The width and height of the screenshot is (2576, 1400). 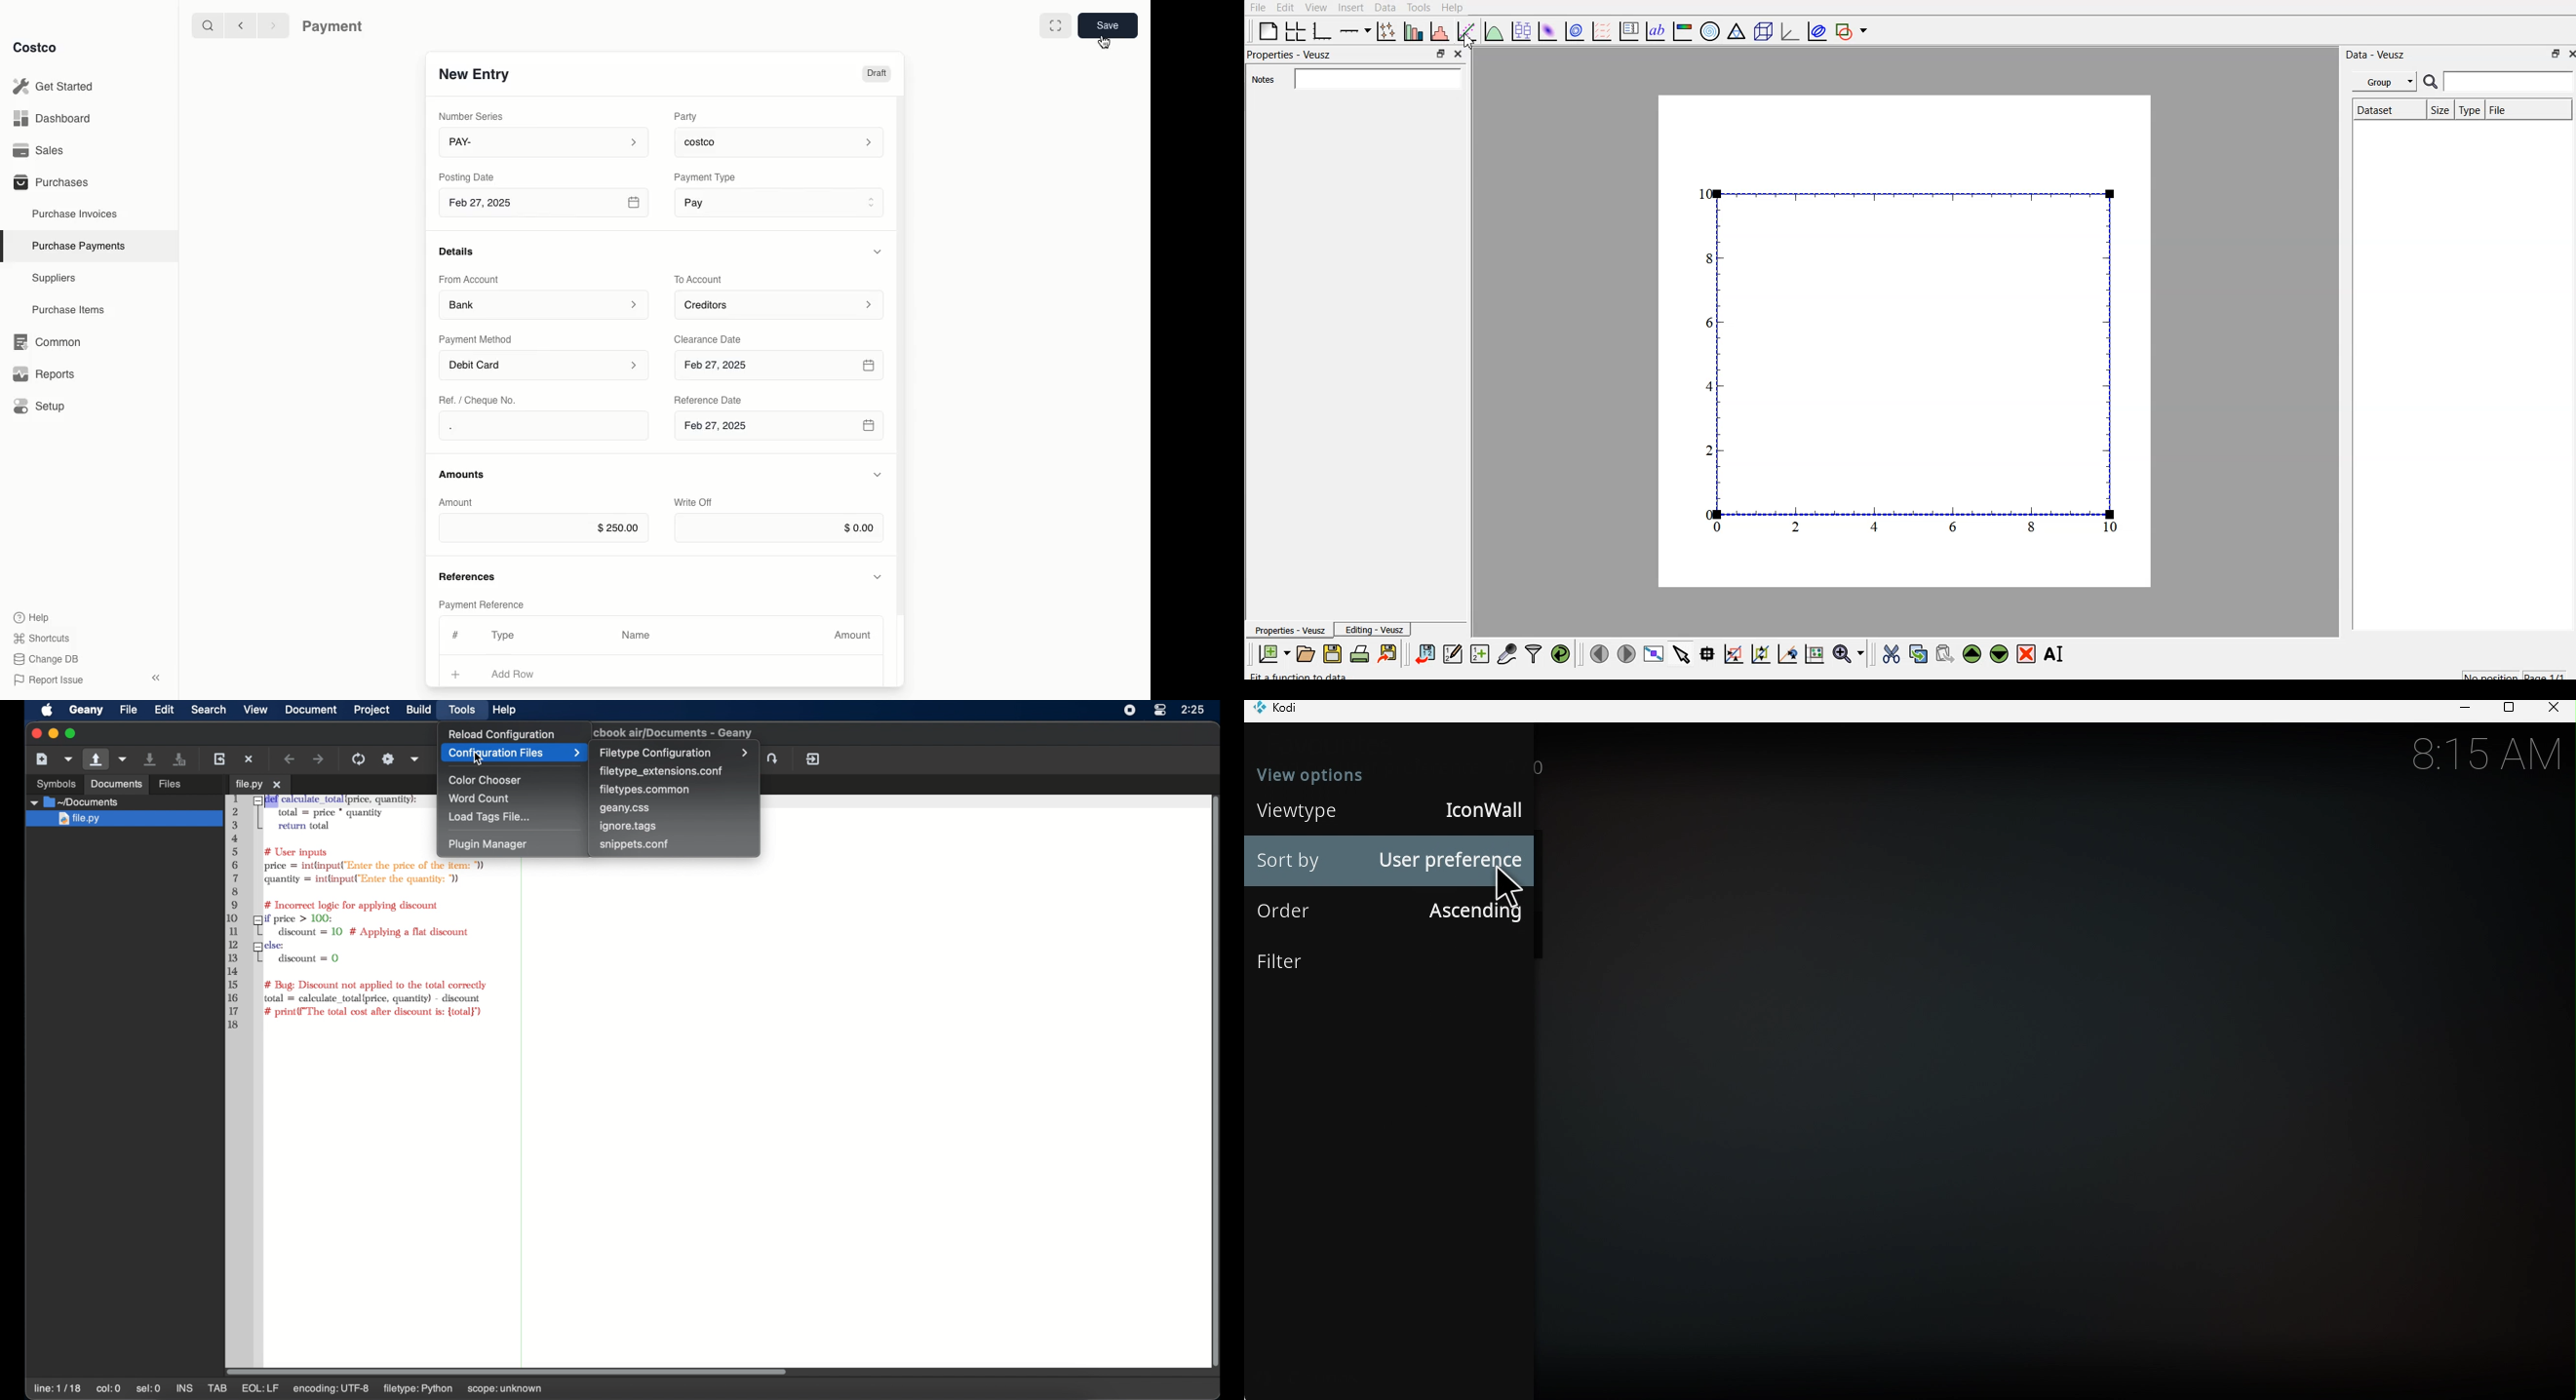 What do you see at coordinates (1631, 31) in the screenshot?
I see `plot key` at bounding box center [1631, 31].